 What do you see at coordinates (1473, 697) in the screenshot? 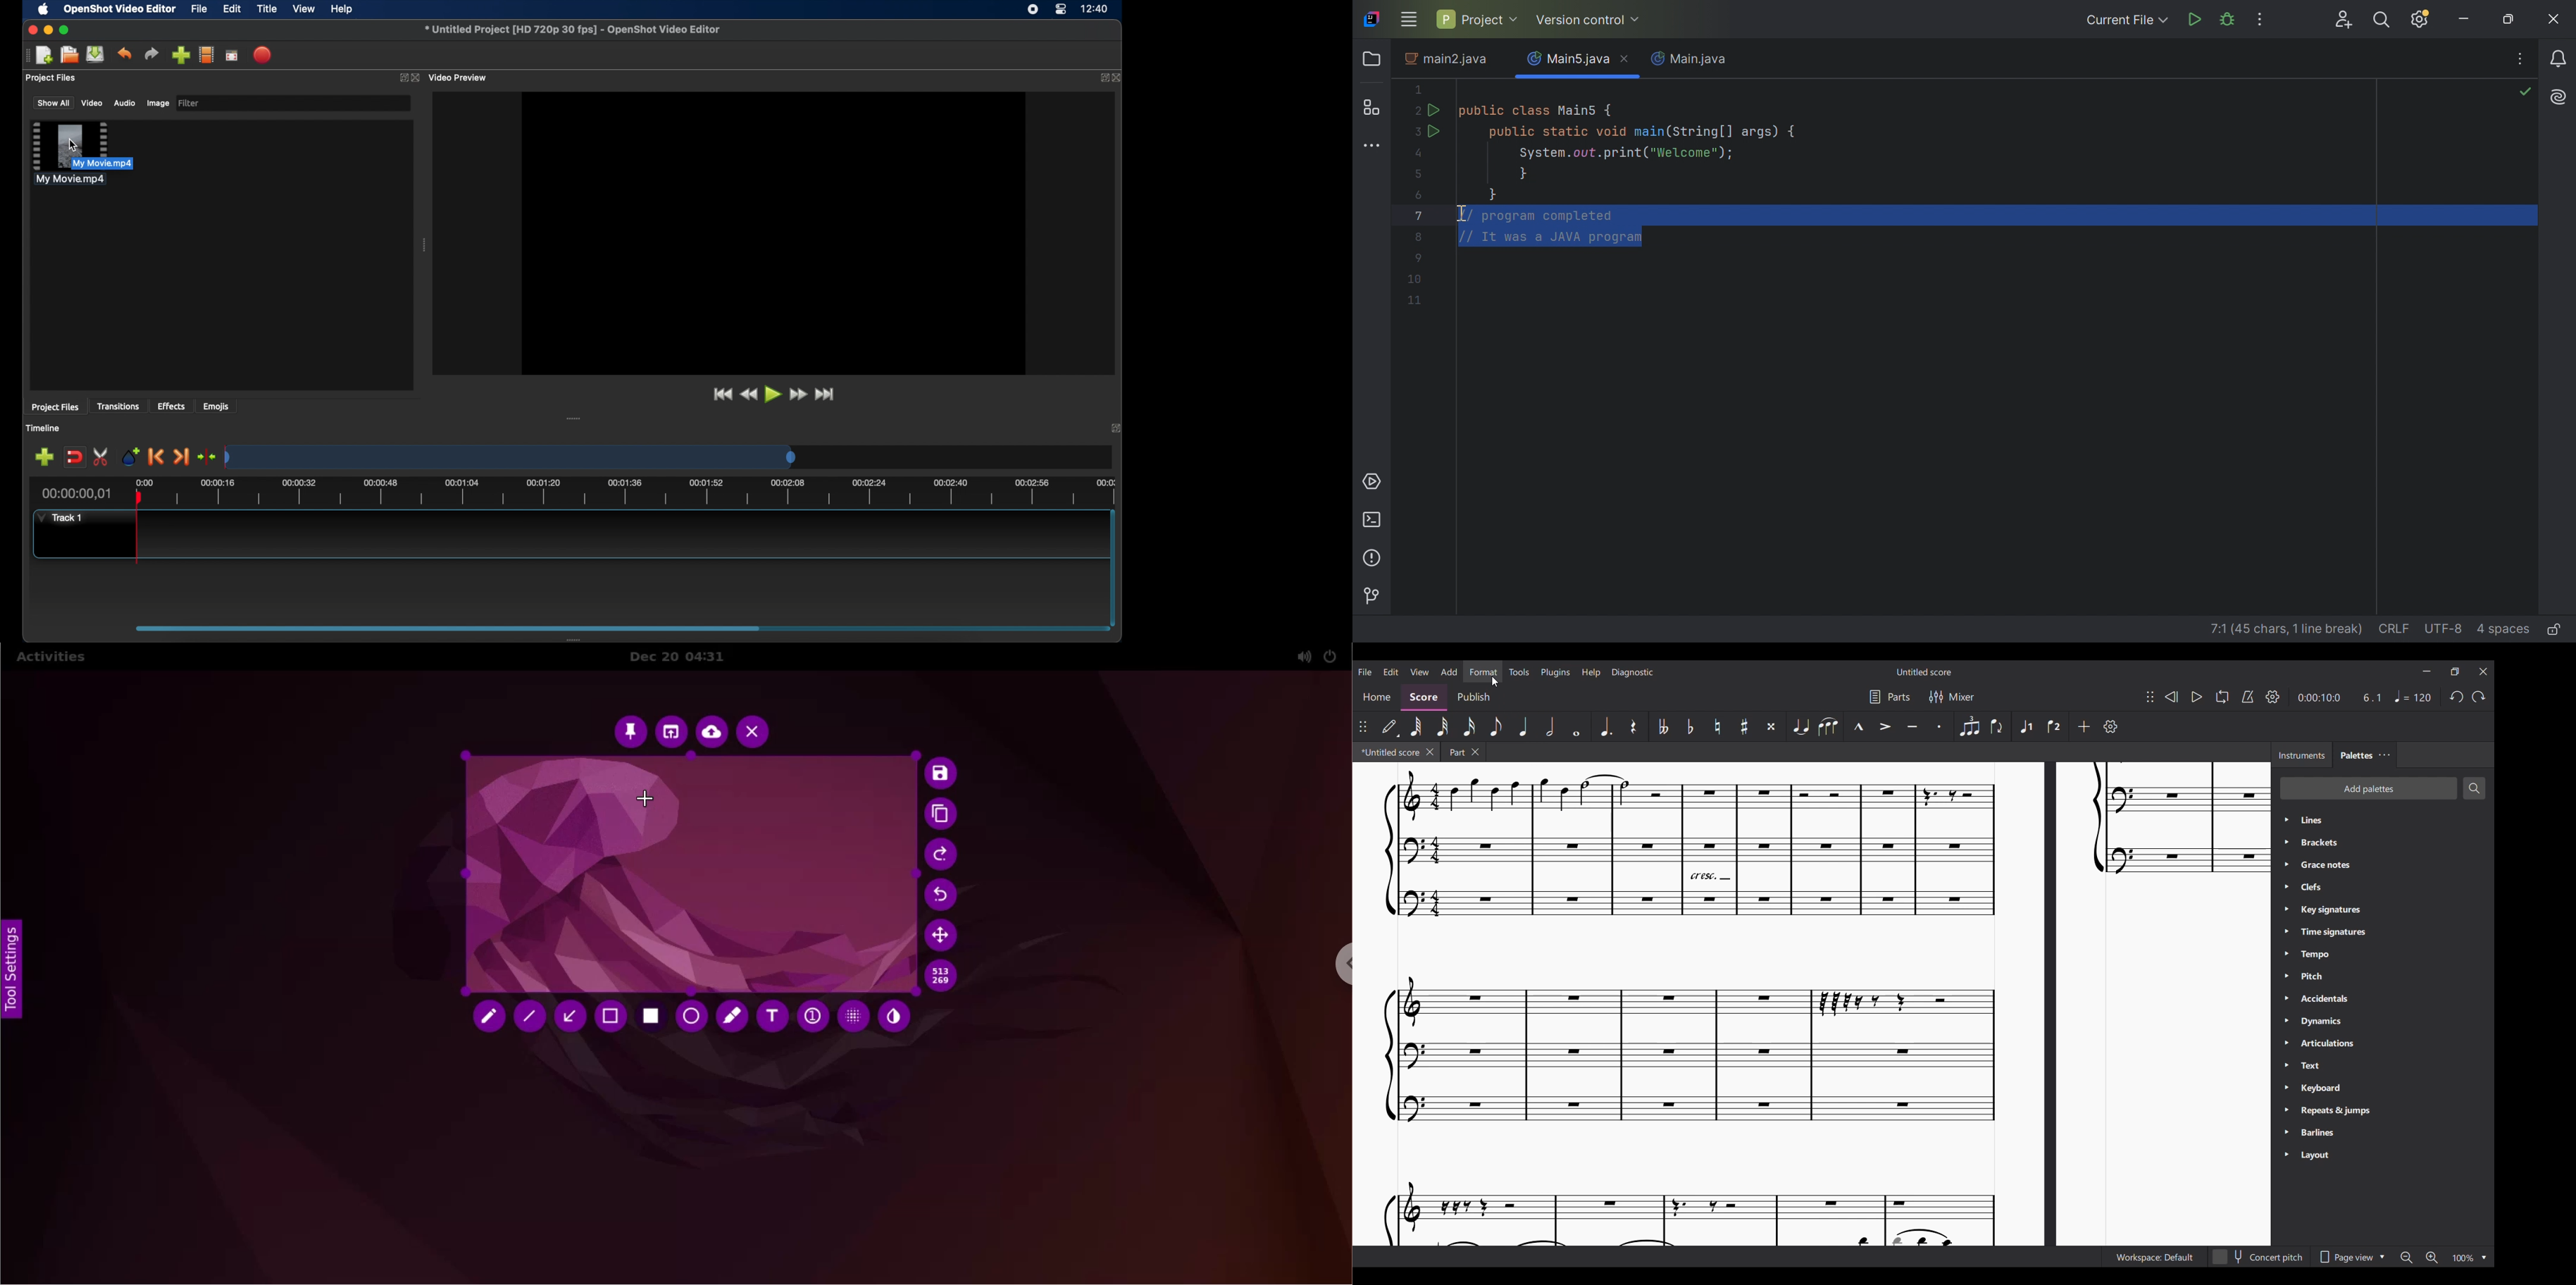
I see `Publish section` at bounding box center [1473, 697].